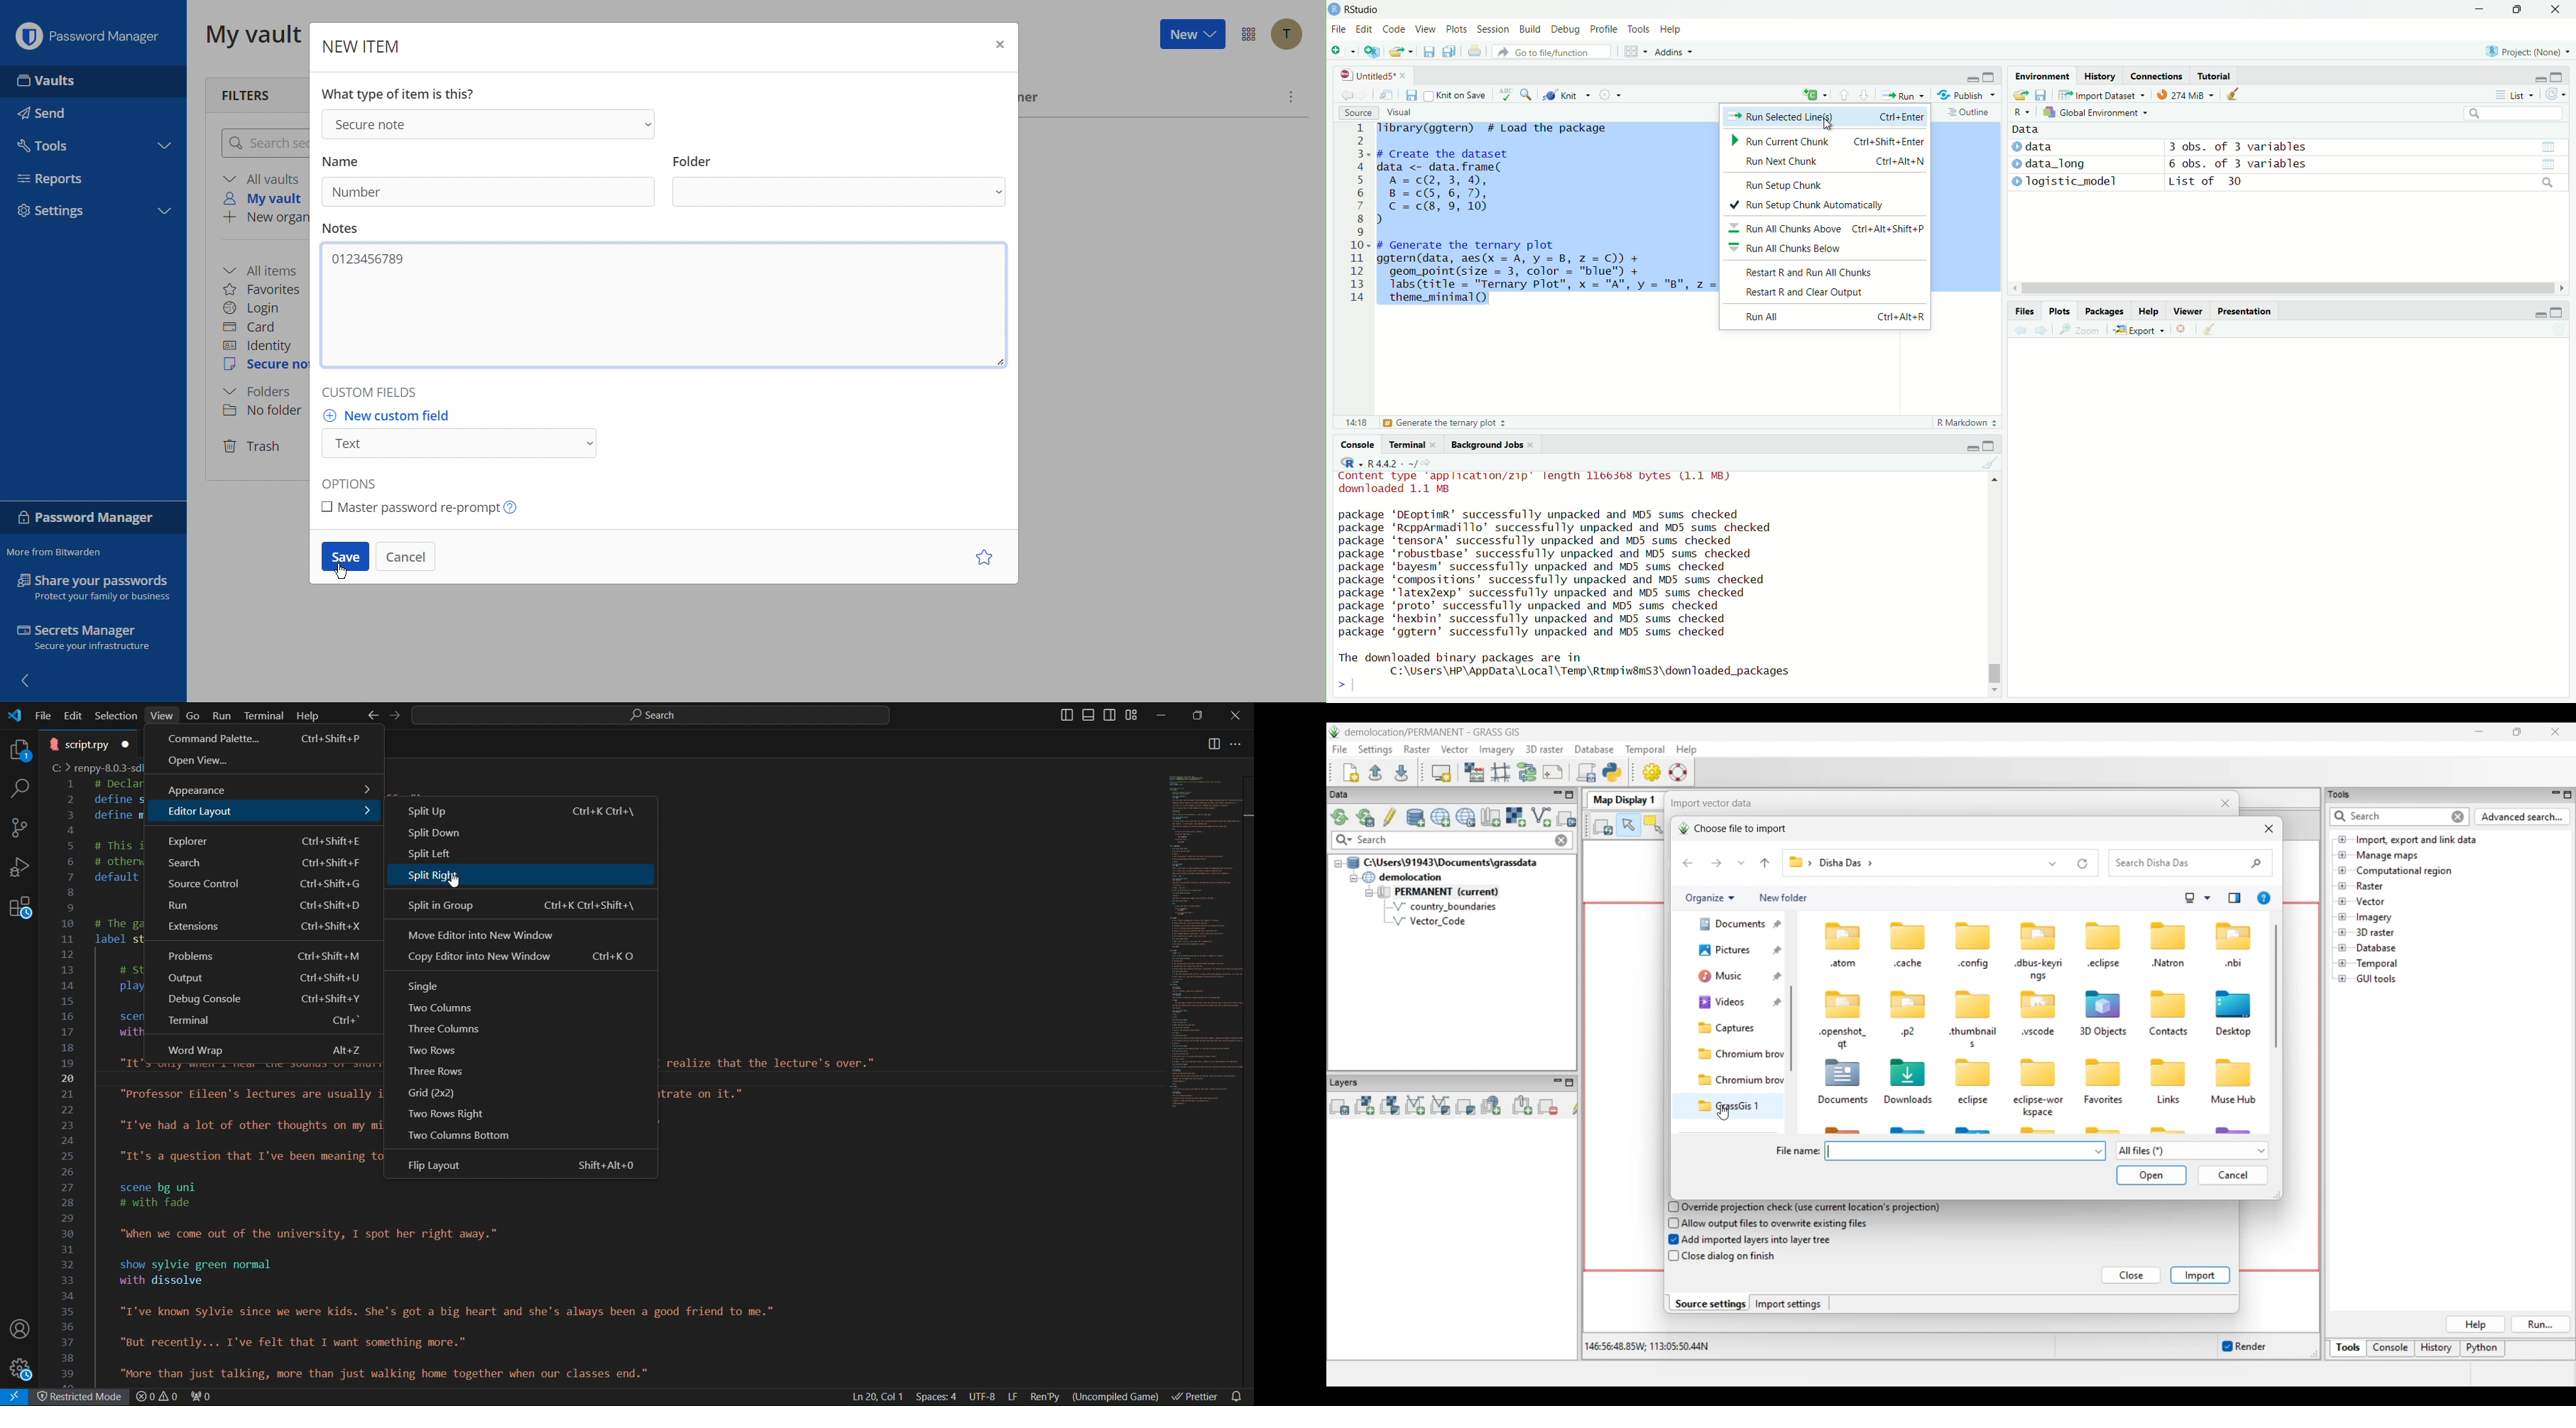 The width and height of the screenshot is (2576, 1428). What do you see at coordinates (264, 930) in the screenshot?
I see `Extensions   ctrl+shift+X` at bounding box center [264, 930].